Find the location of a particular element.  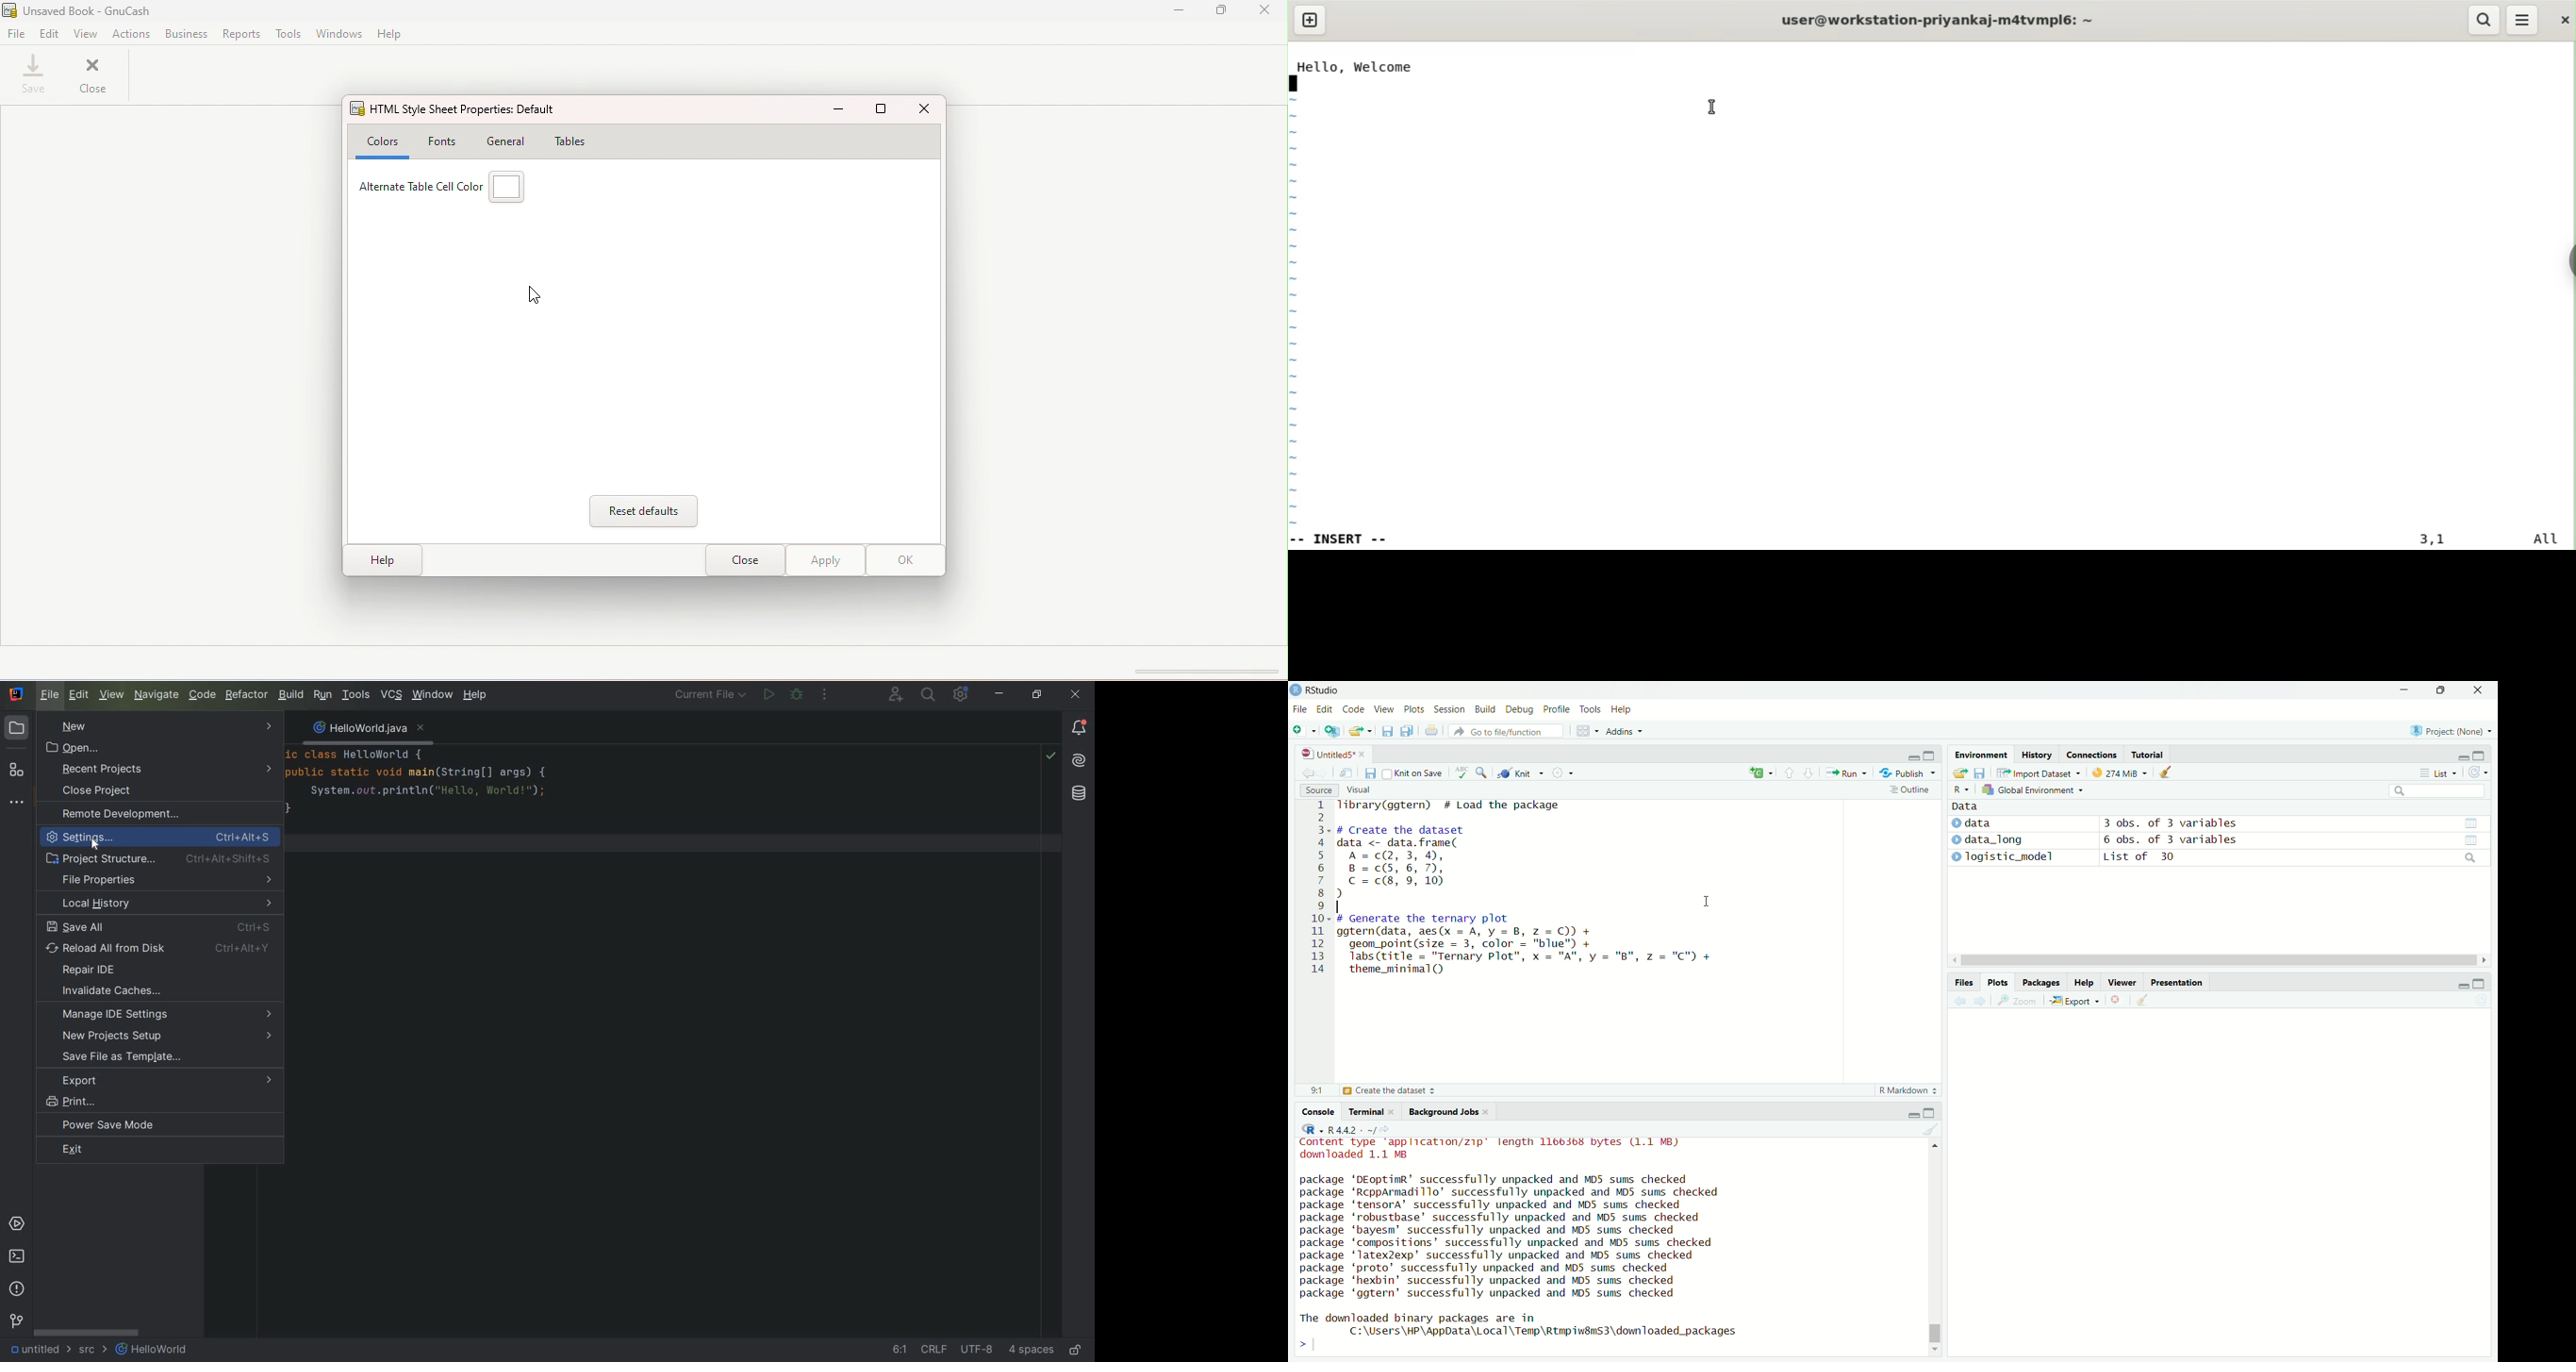

clear is located at coordinates (2142, 999).